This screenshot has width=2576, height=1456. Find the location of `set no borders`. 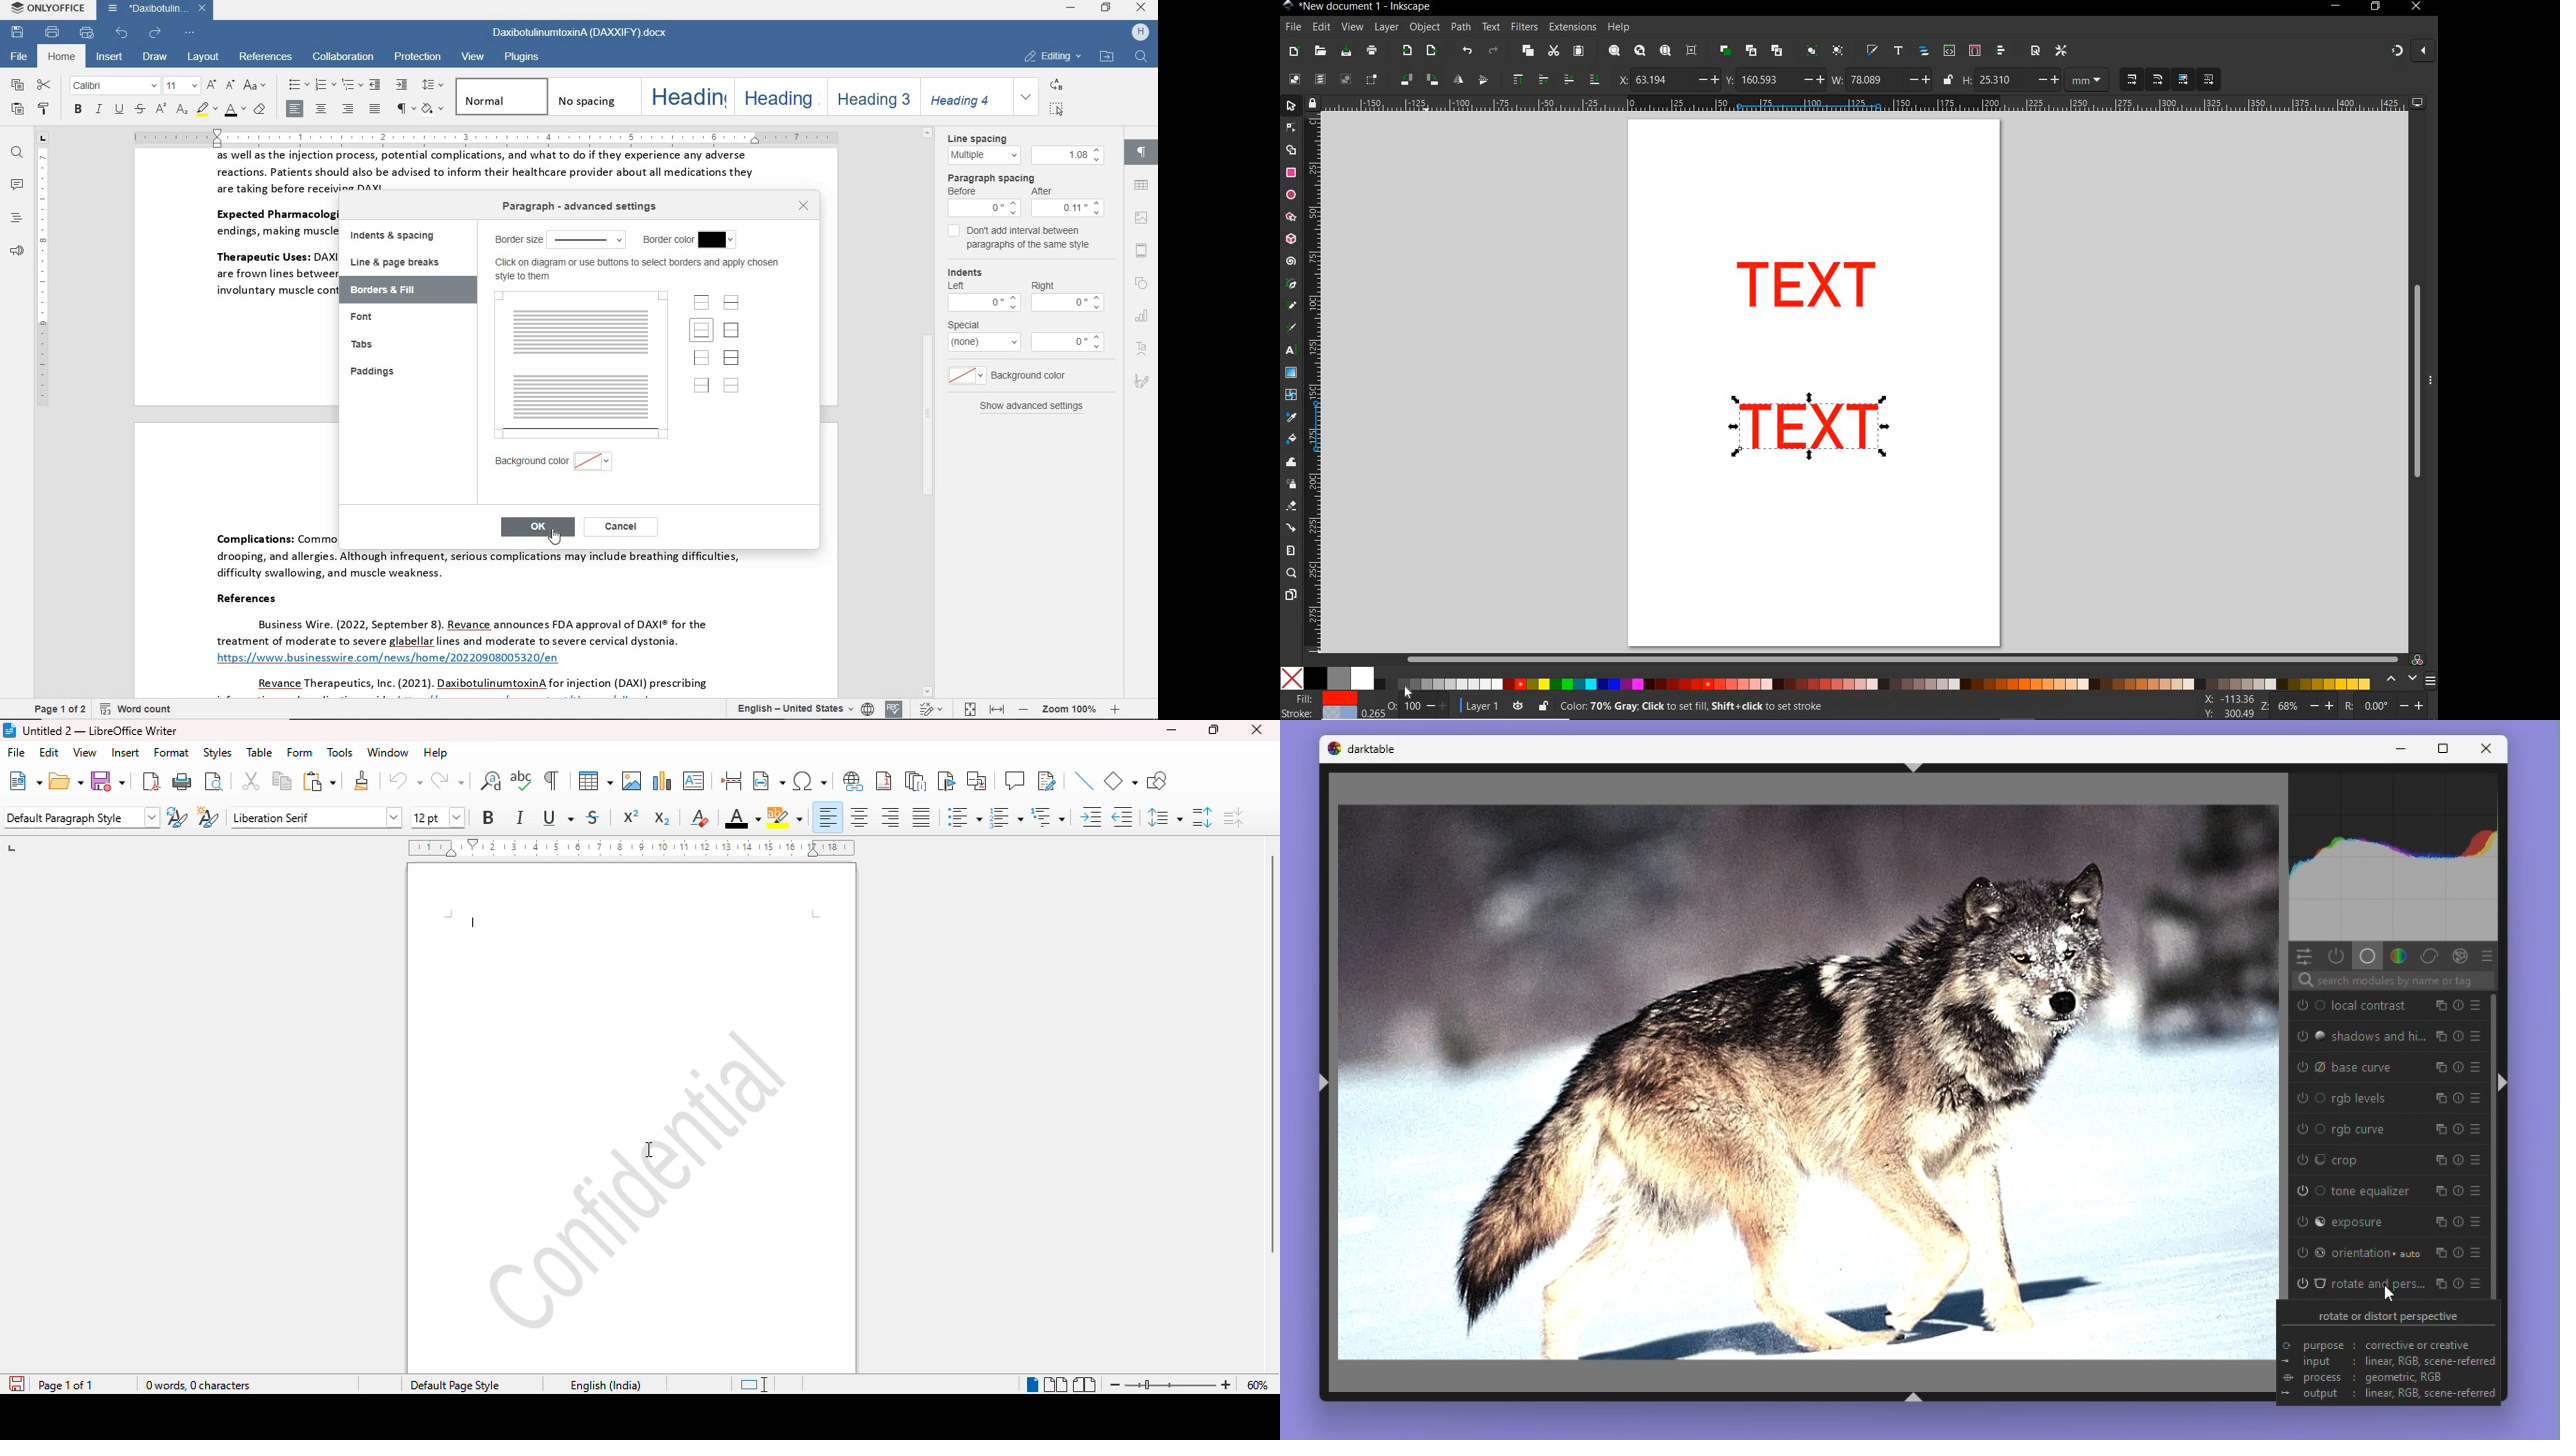

set no borders is located at coordinates (732, 385).